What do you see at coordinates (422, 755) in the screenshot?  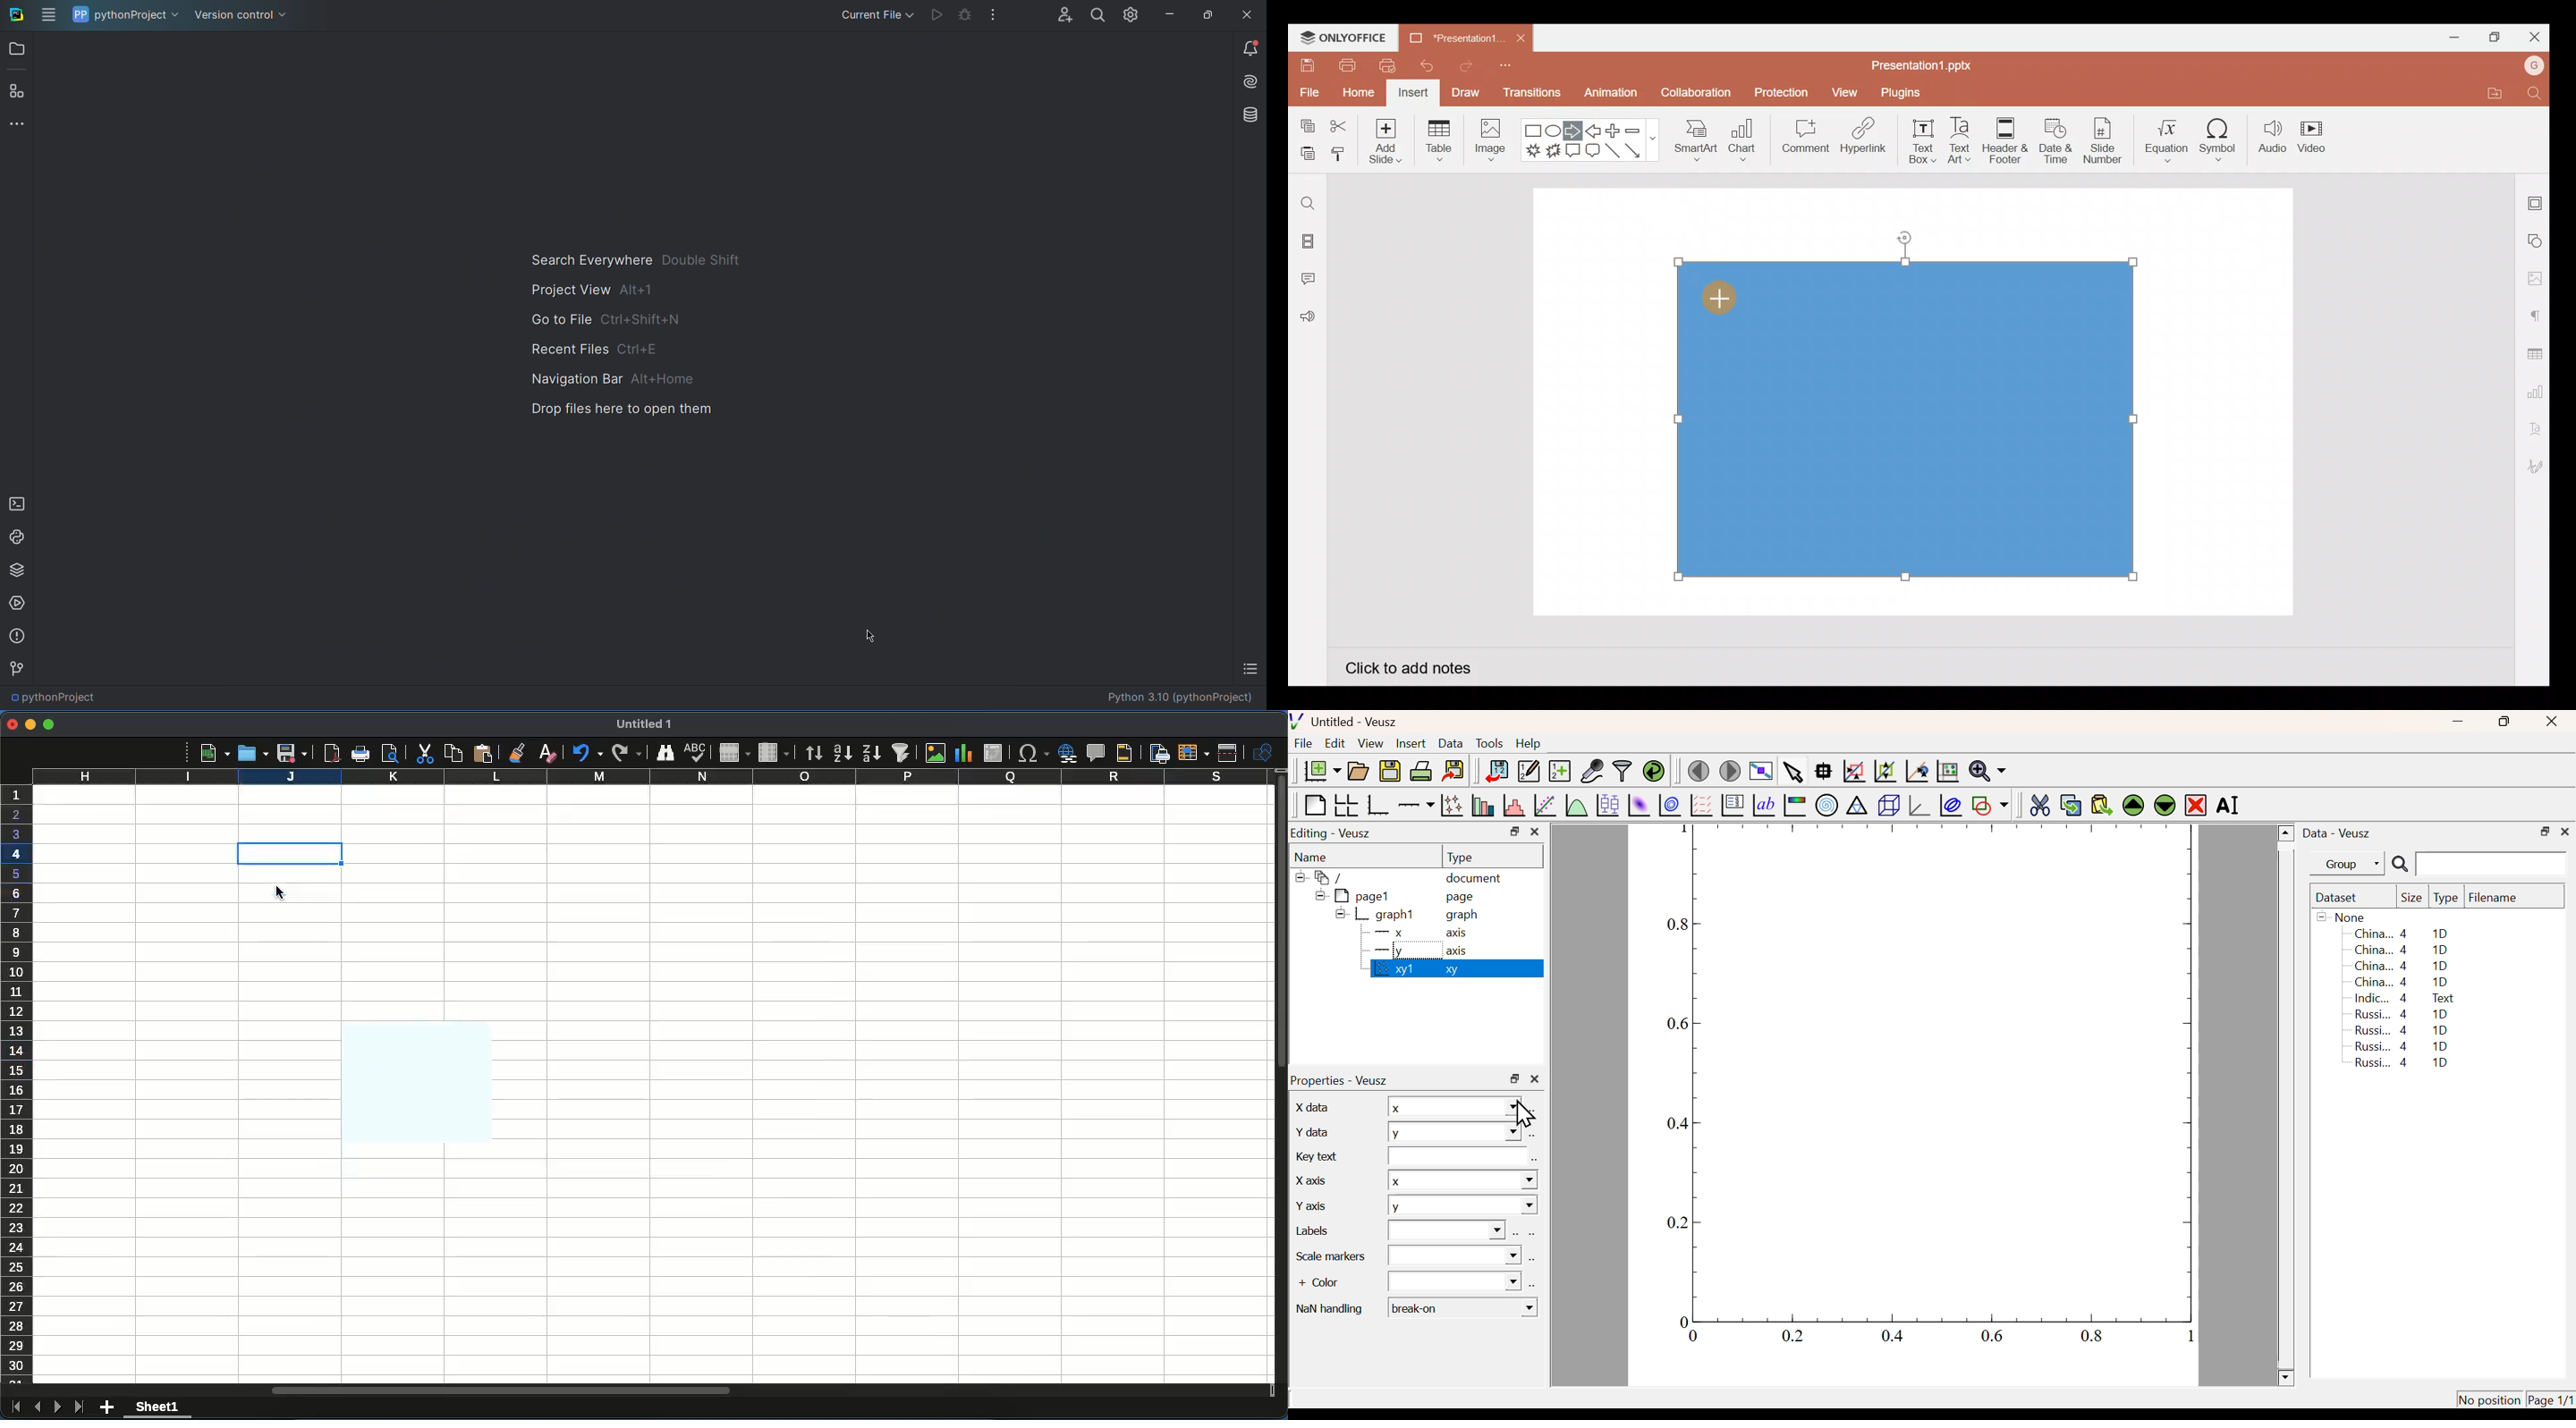 I see `cut` at bounding box center [422, 755].